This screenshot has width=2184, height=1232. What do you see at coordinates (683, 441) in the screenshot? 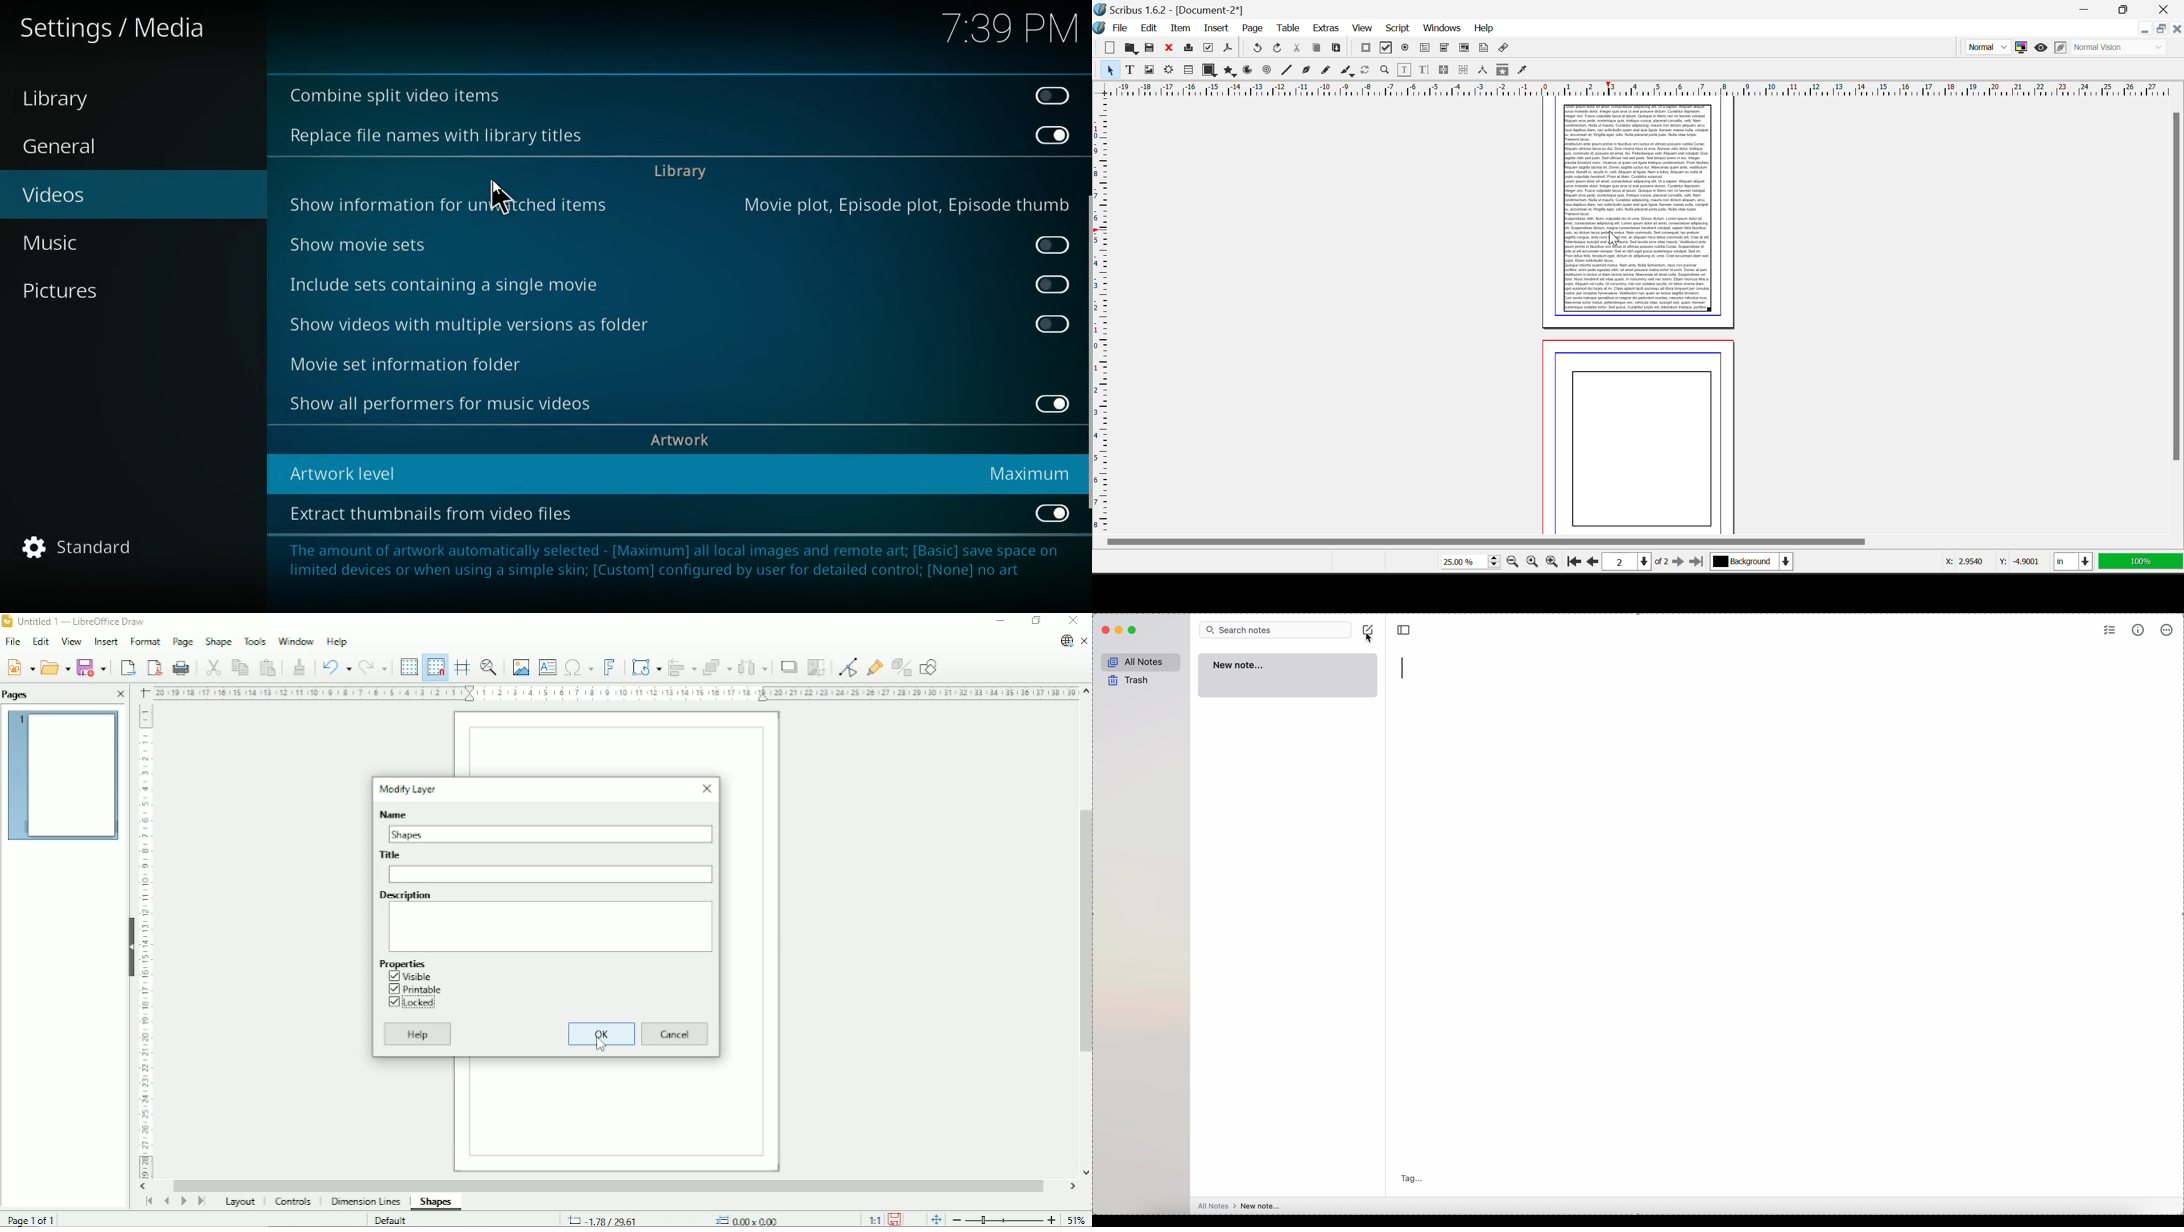
I see `artwork` at bounding box center [683, 441].